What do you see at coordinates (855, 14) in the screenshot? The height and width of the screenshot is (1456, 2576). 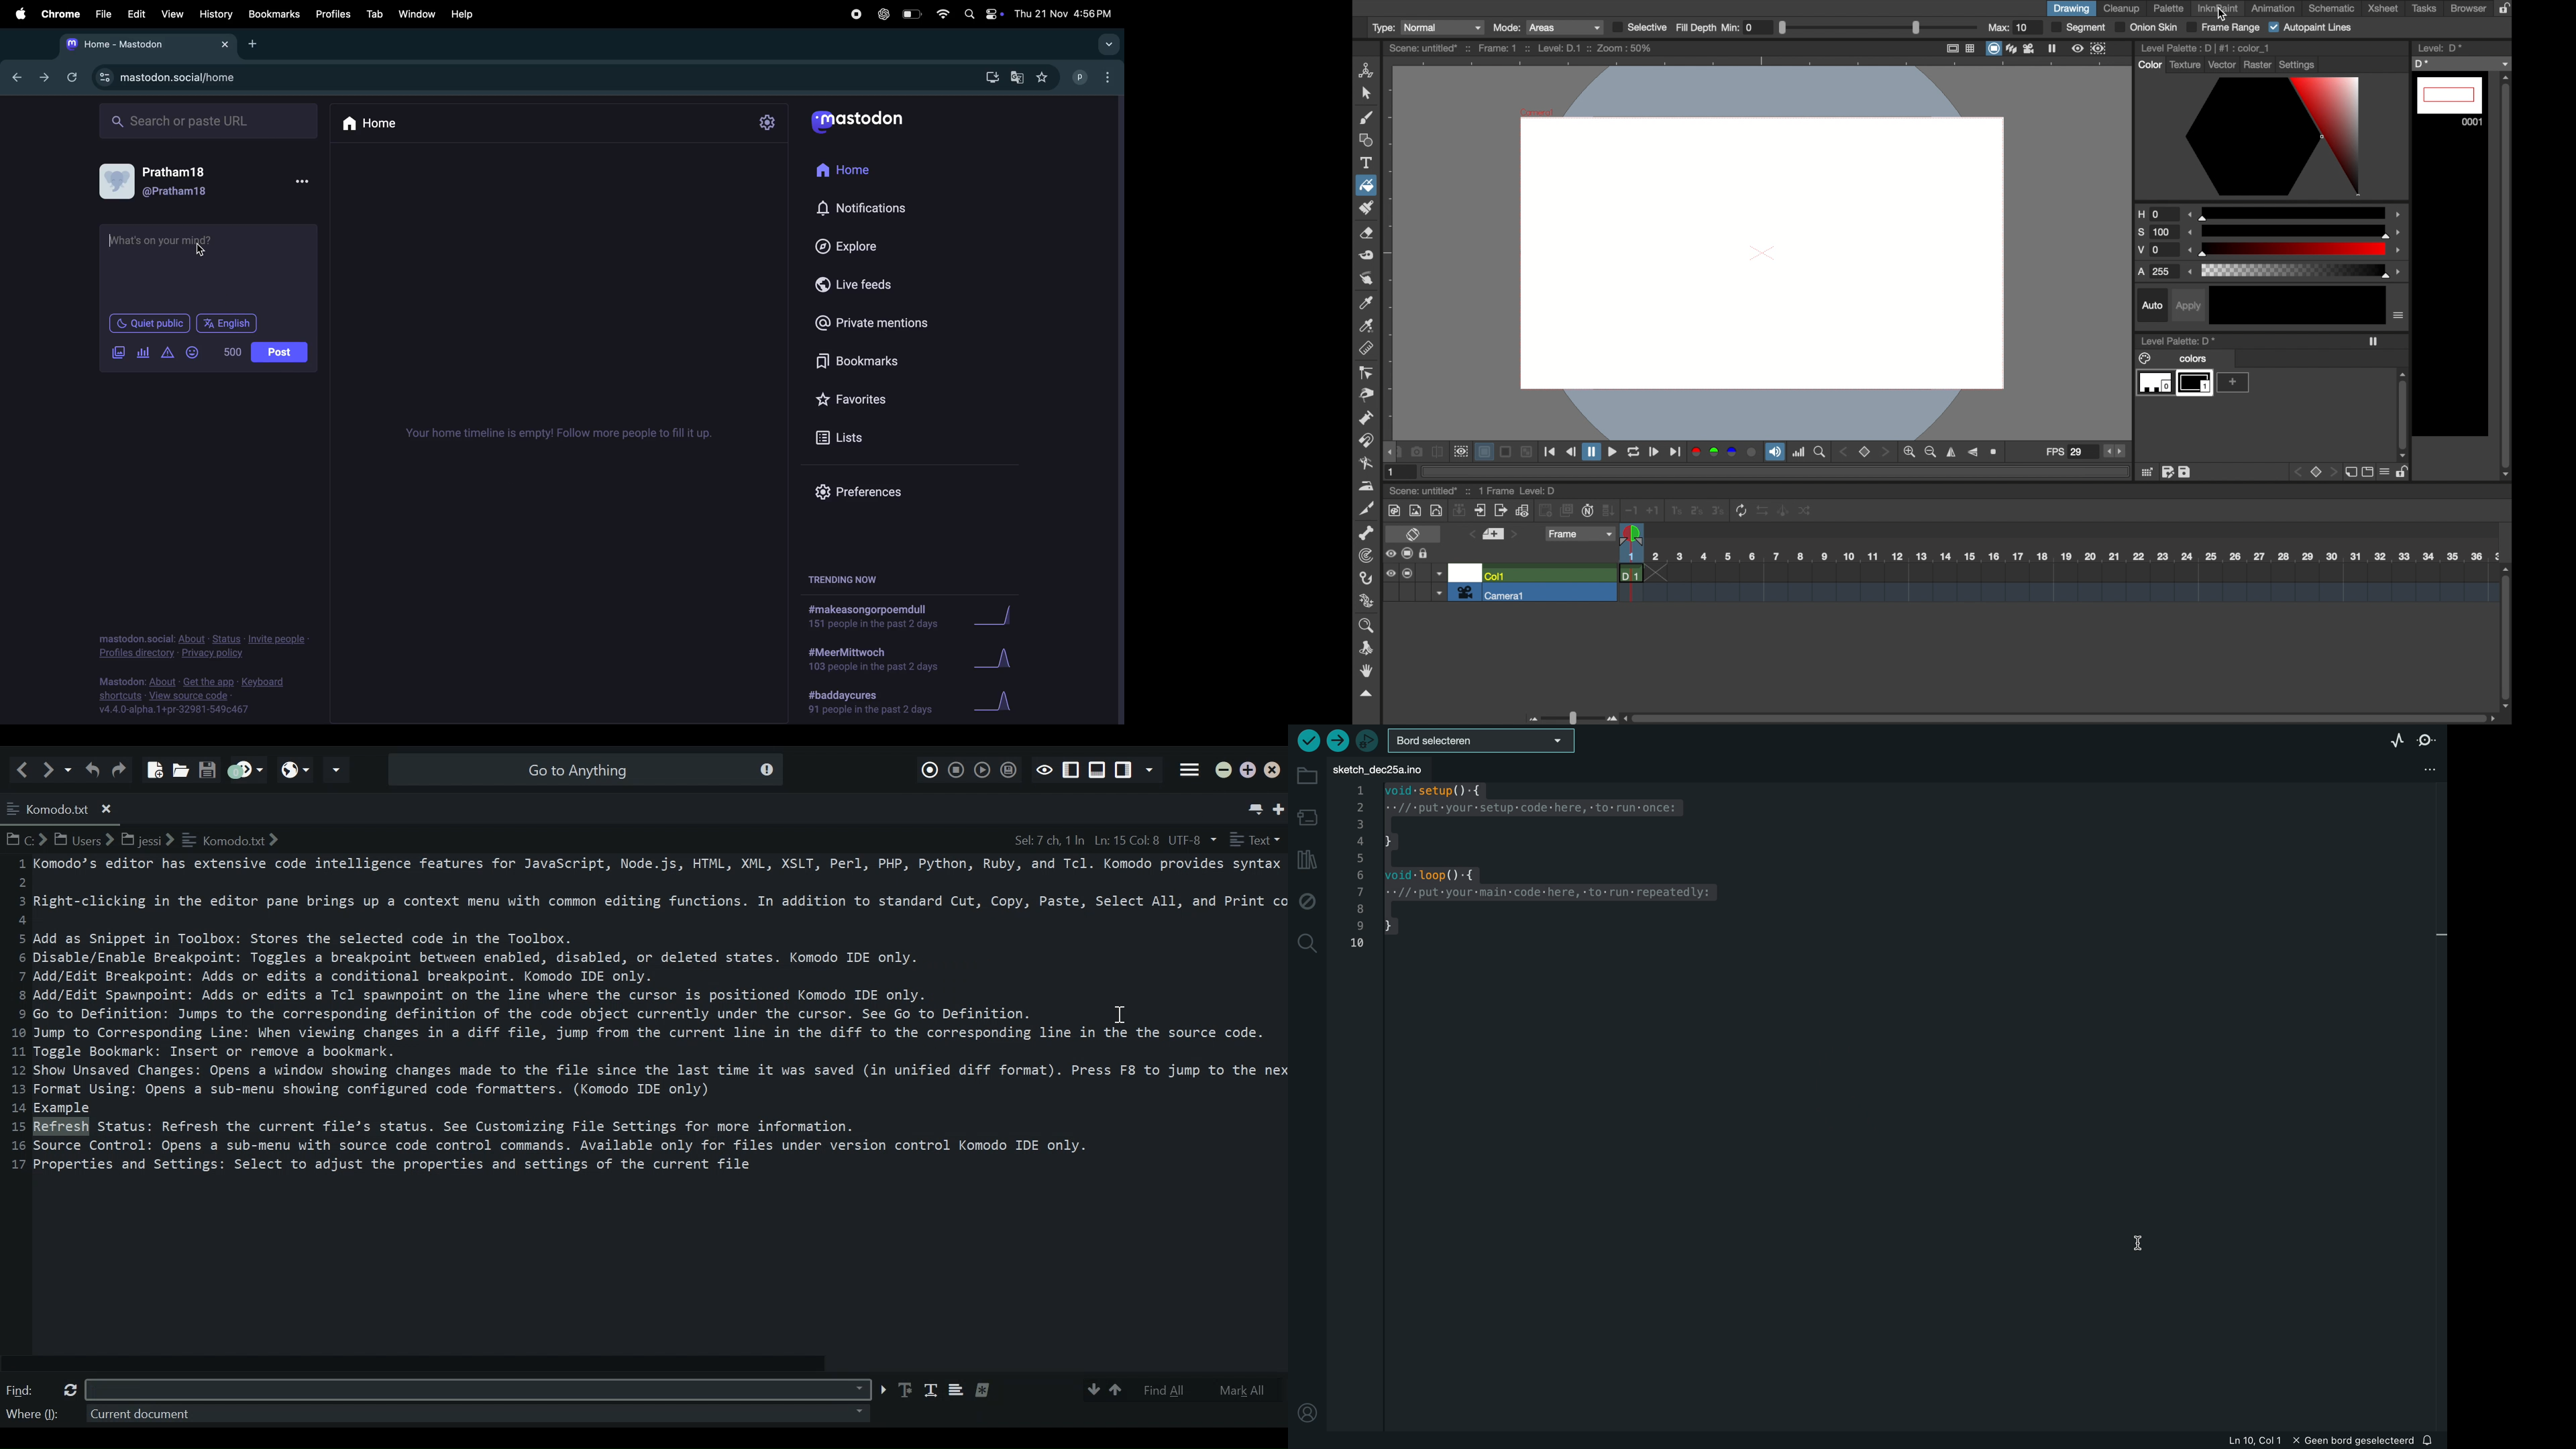 I see `record` at bounding box center [855, 14].